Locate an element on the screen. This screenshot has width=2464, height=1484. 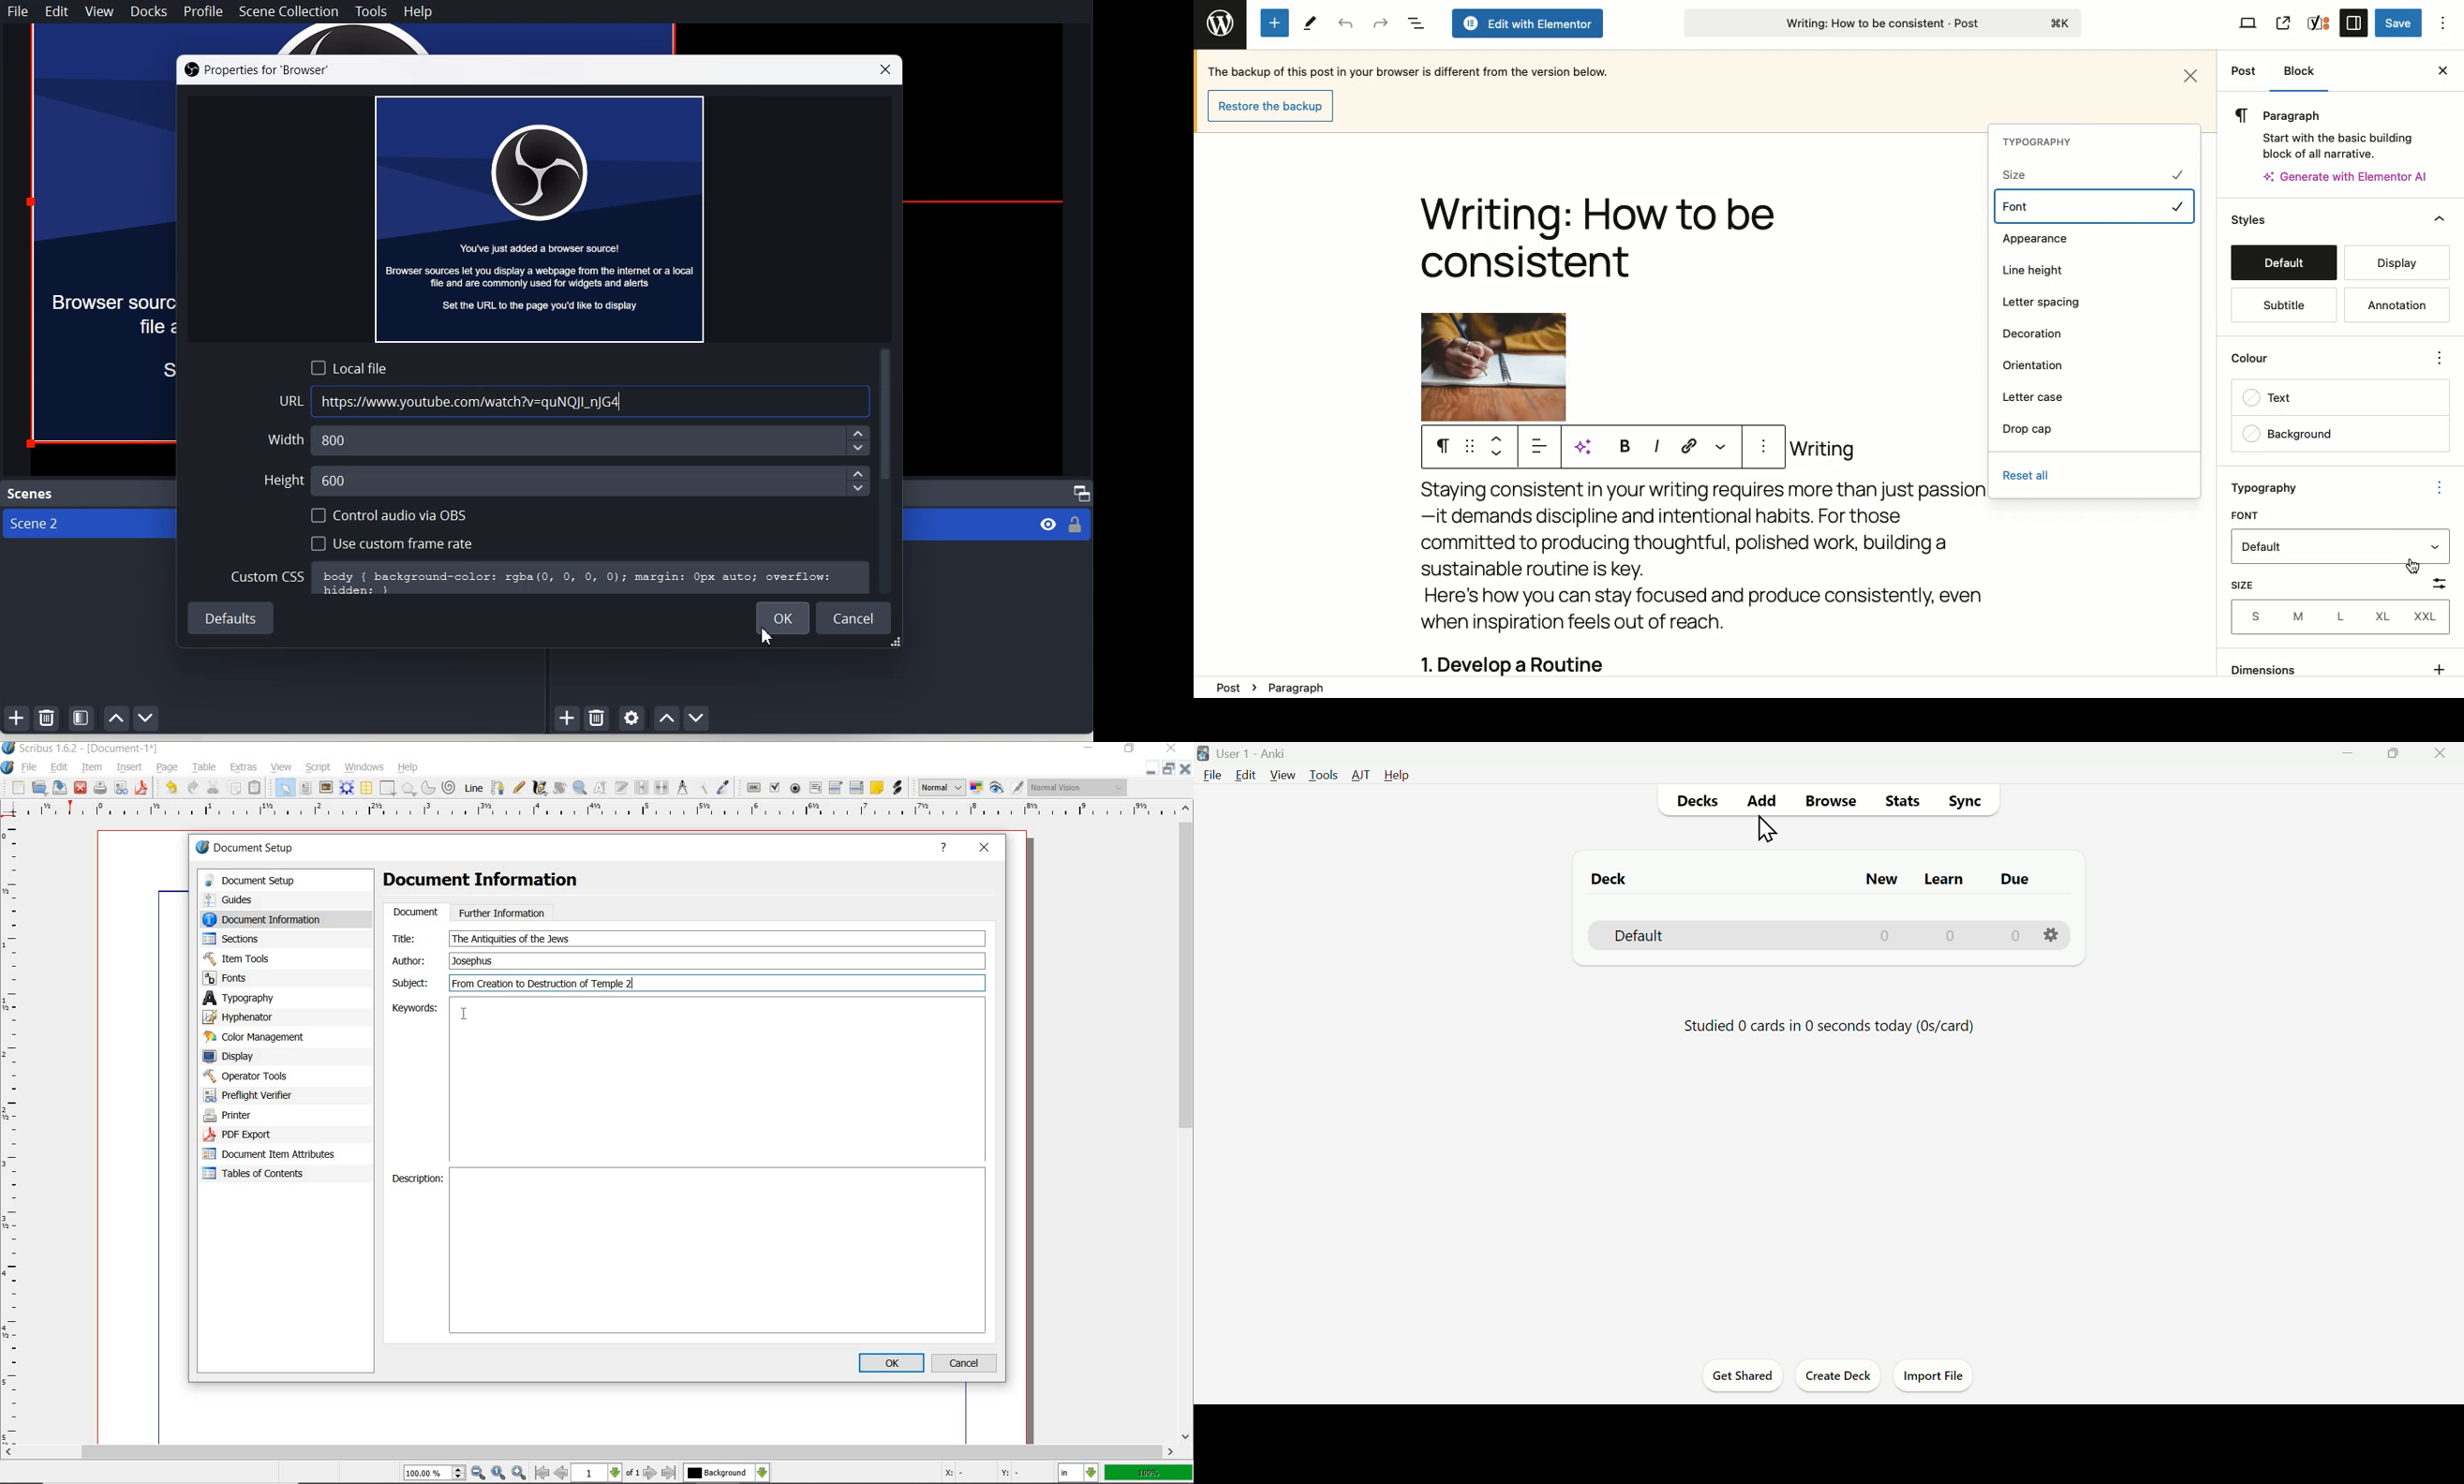
Profile is located at coordinates (202, 13).